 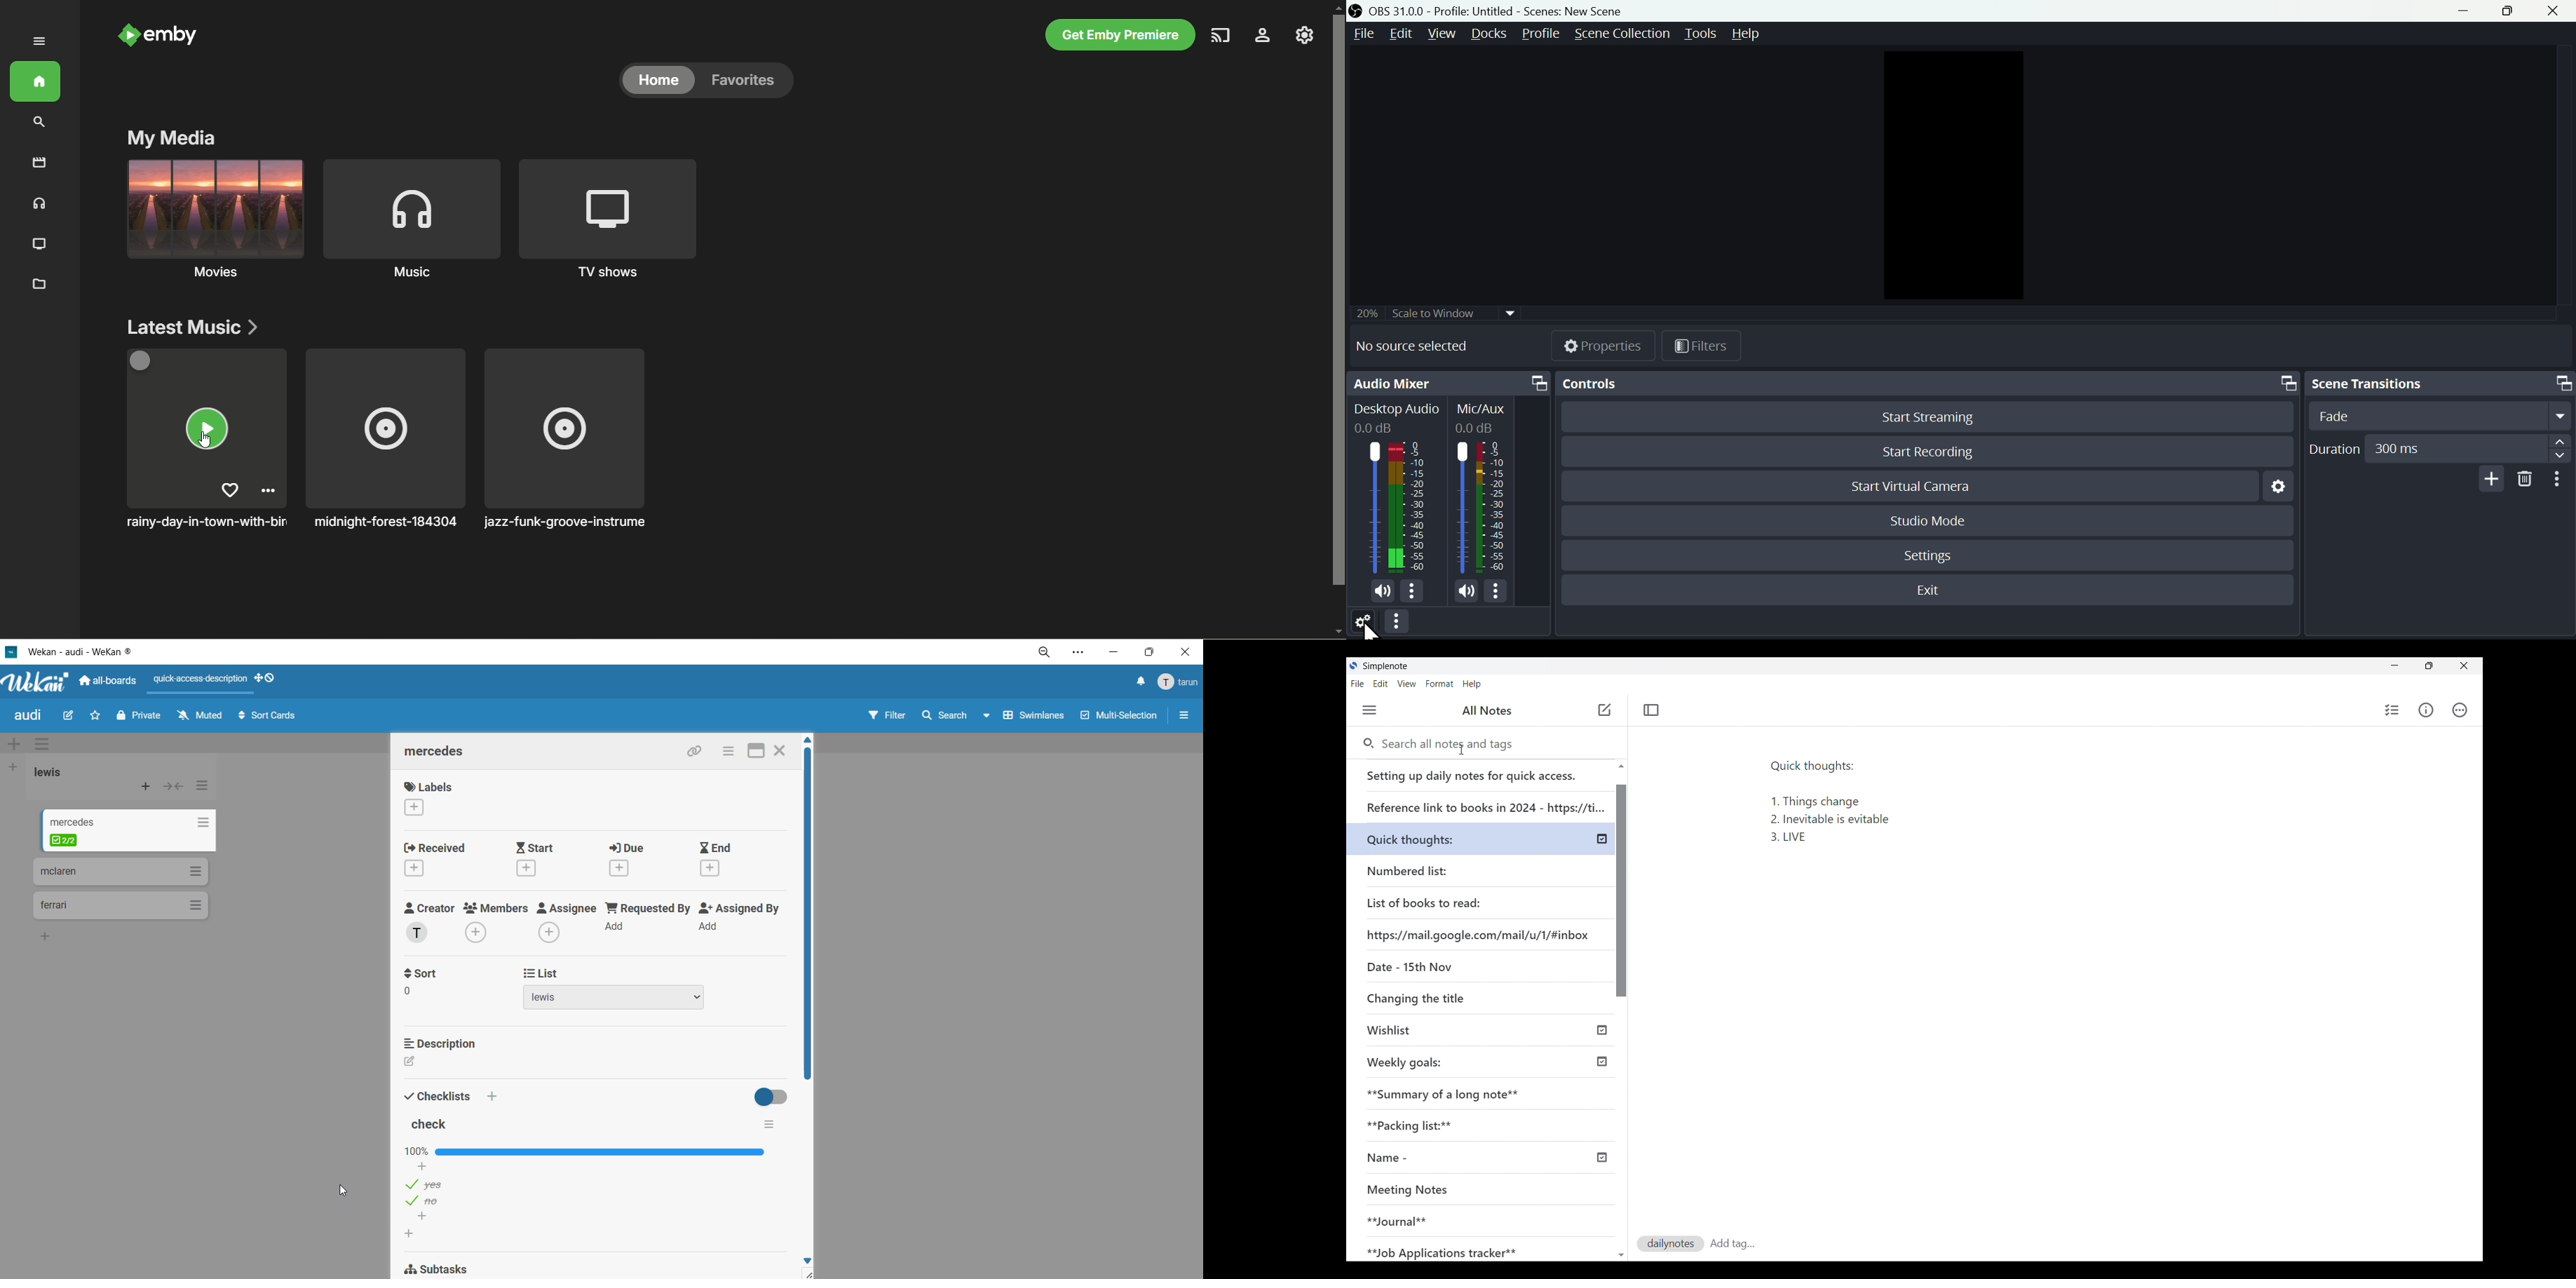 I want to click on end, so click(x=719, y=858).